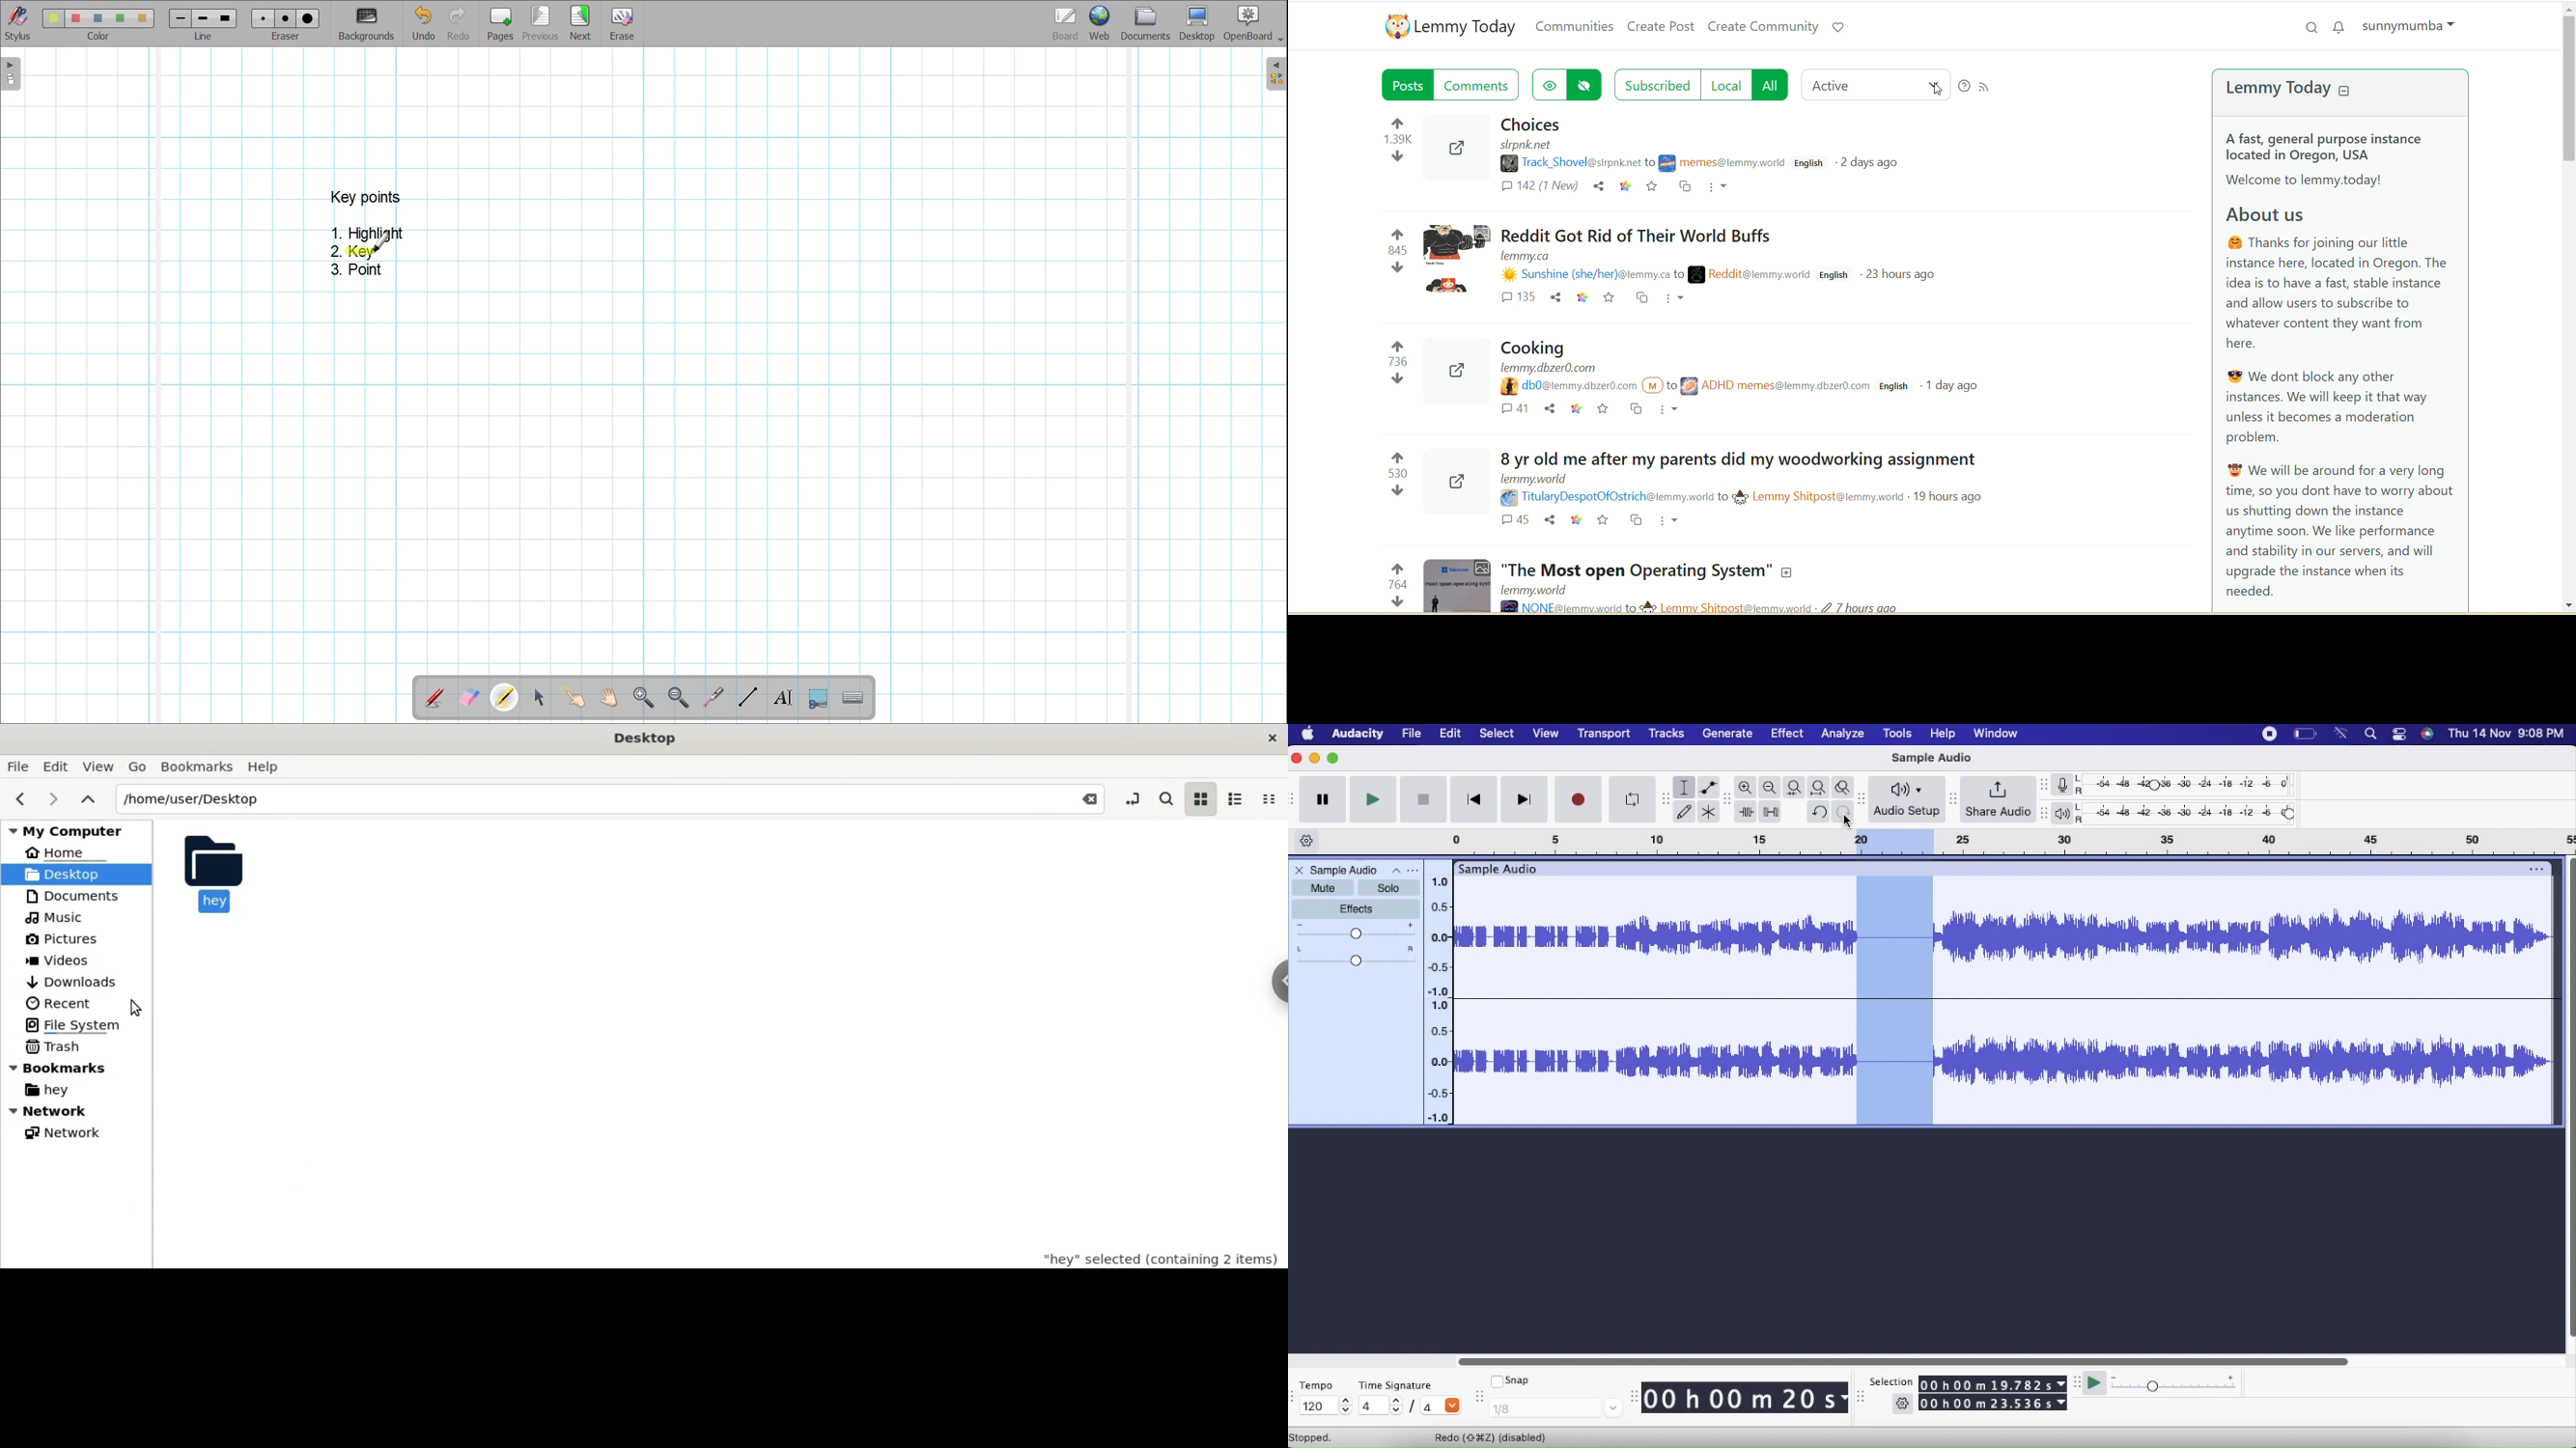 This screenshot has height=1456, width=2576. I want to click on move toolbar, so click(1862, 1397).